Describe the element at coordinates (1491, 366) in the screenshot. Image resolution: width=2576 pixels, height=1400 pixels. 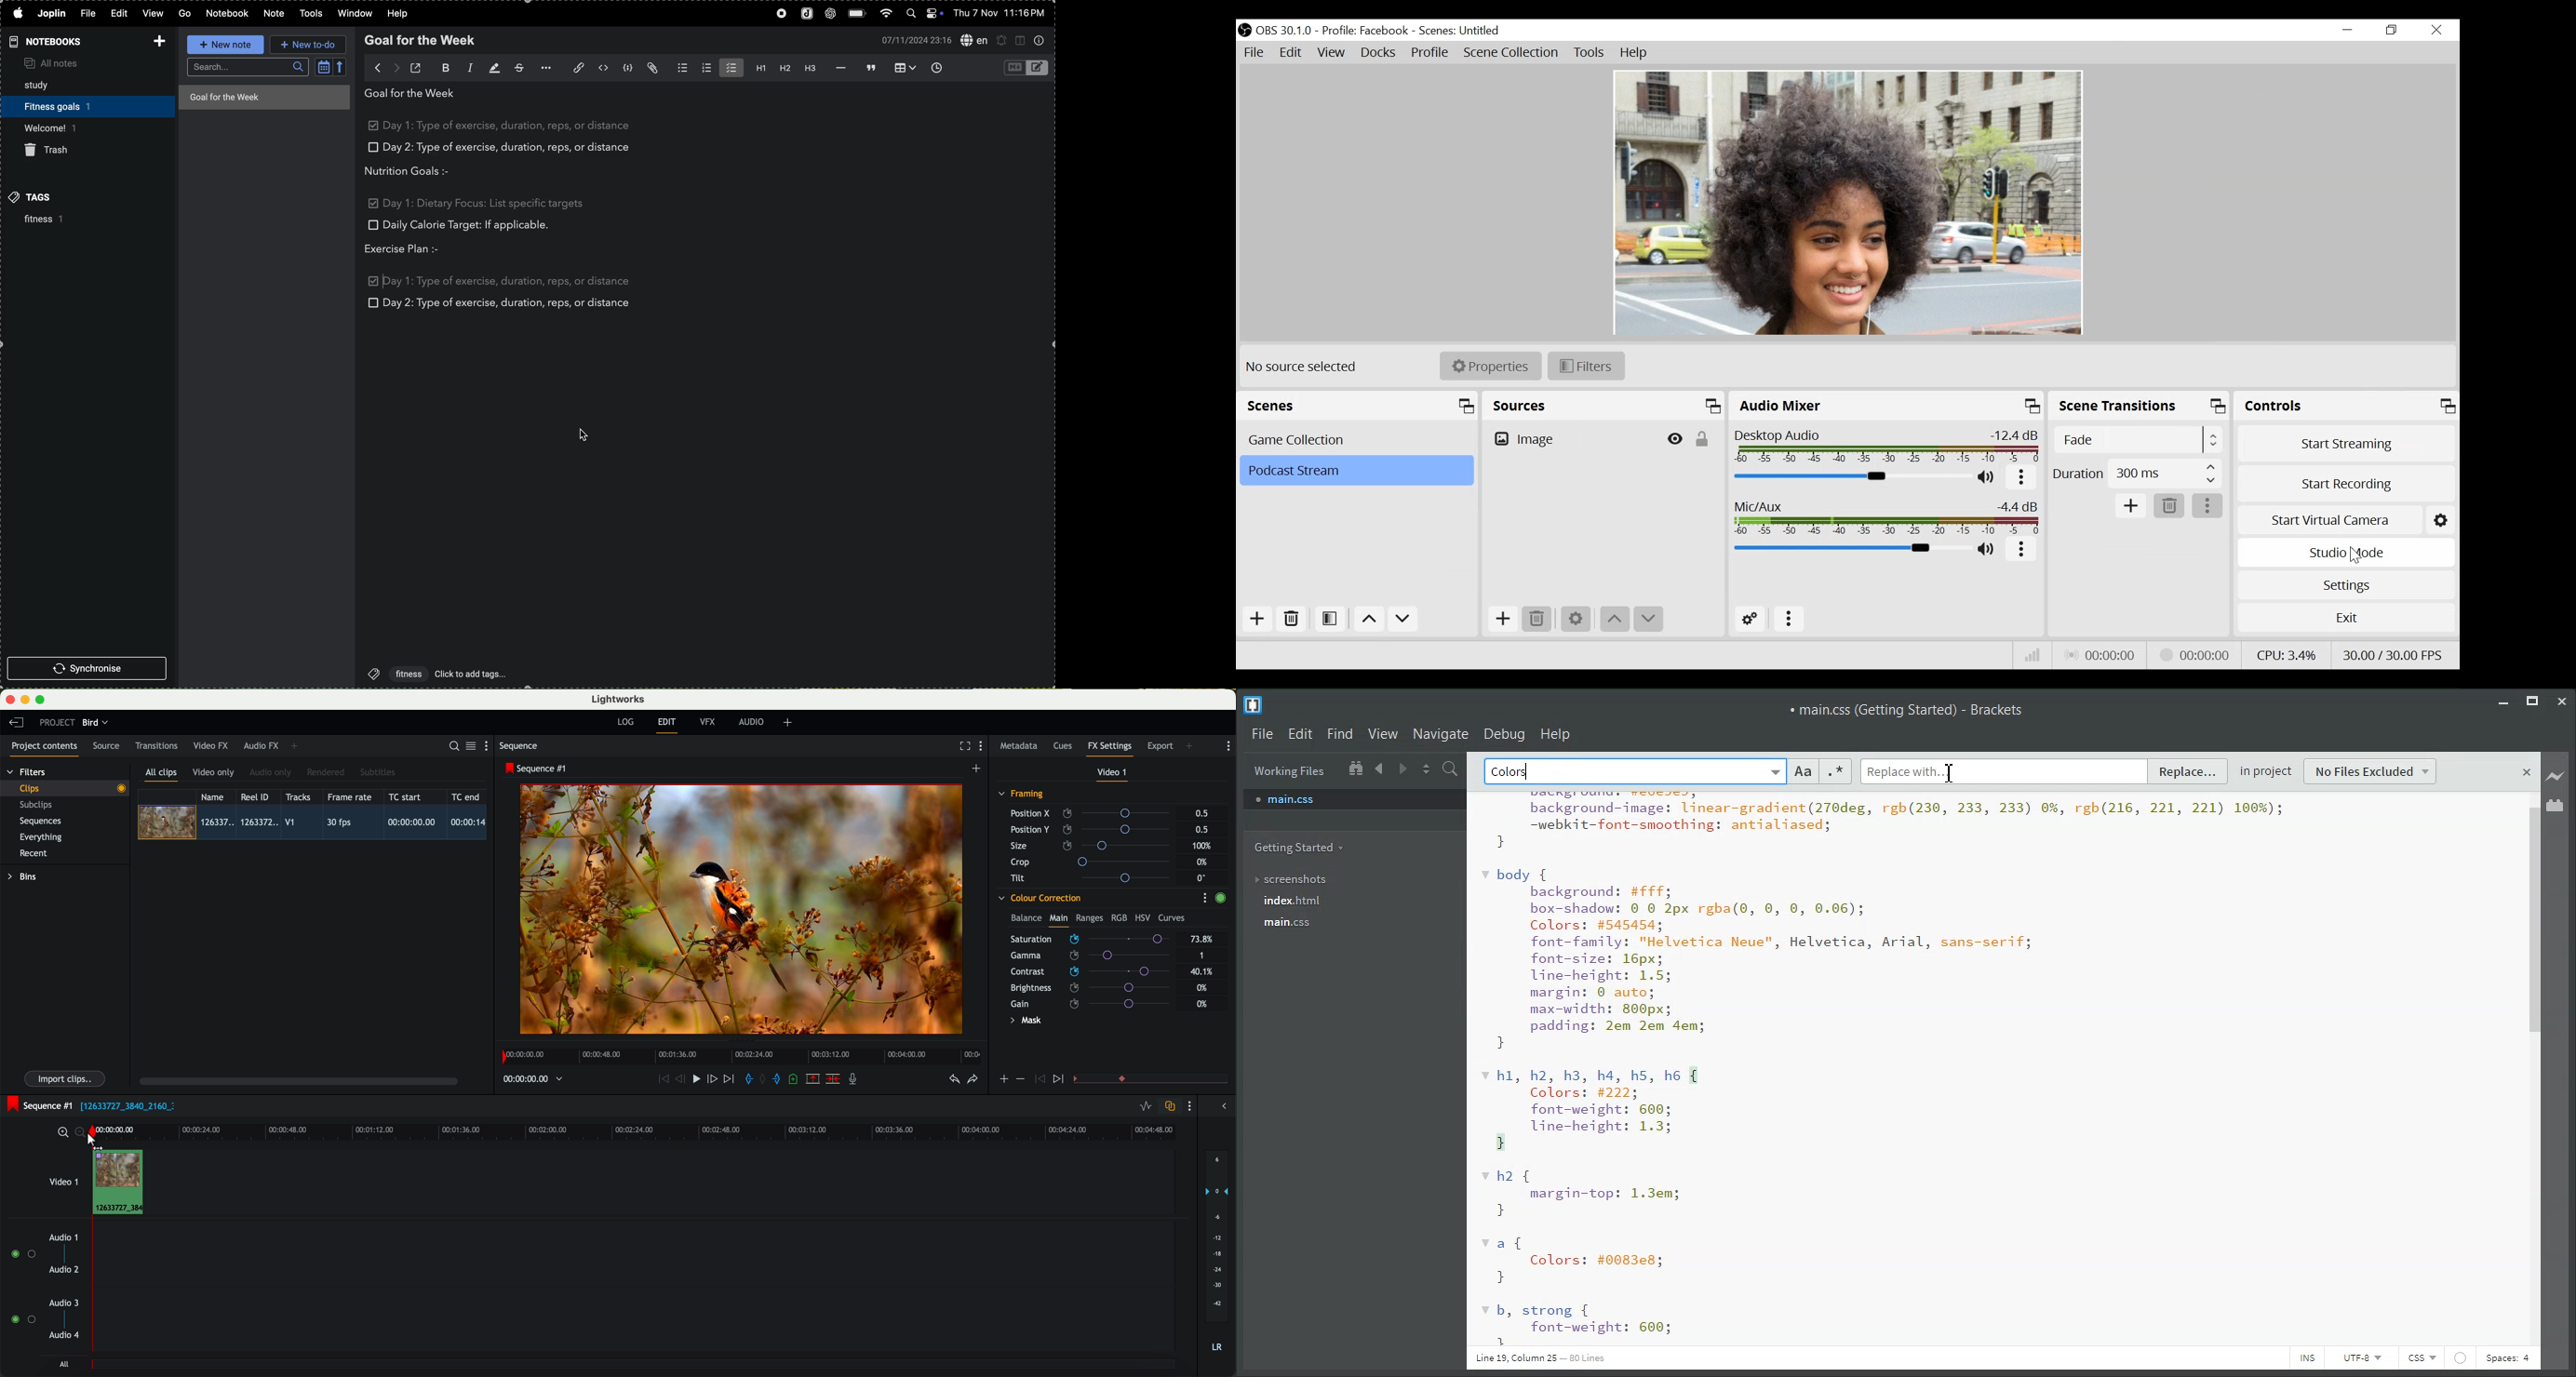
I see `Properties` at that location.